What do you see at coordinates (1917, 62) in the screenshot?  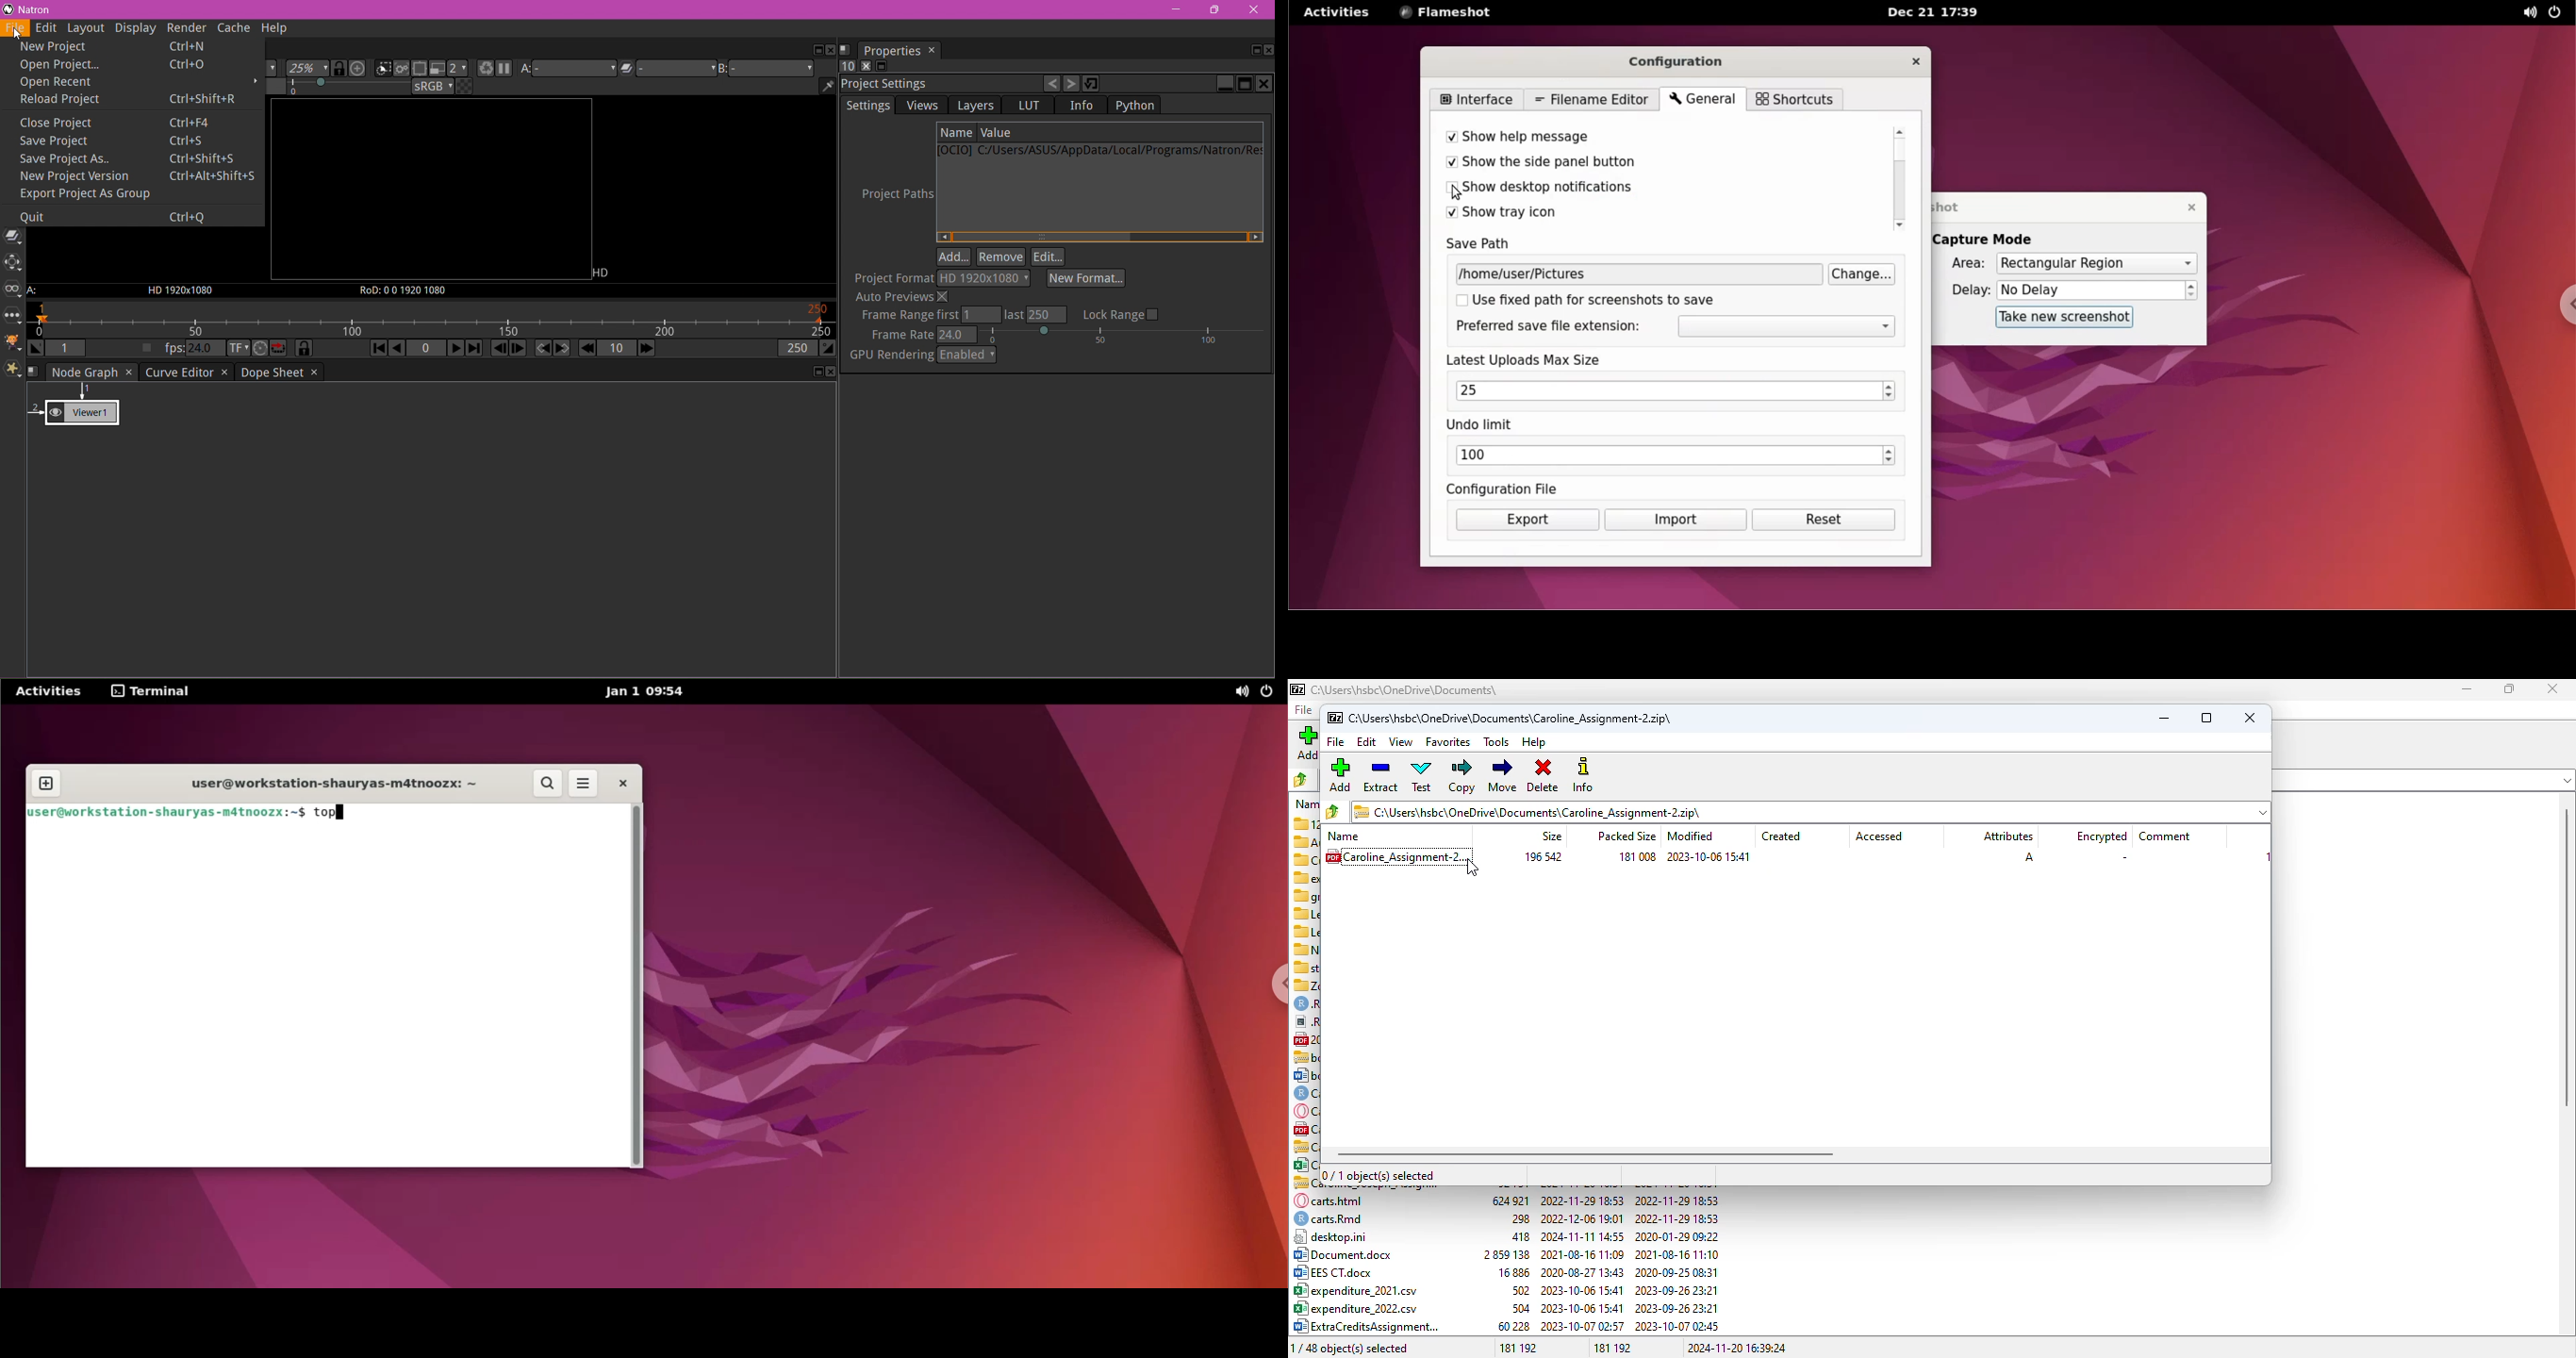 I see `close` at bounding box center [1917, 62].